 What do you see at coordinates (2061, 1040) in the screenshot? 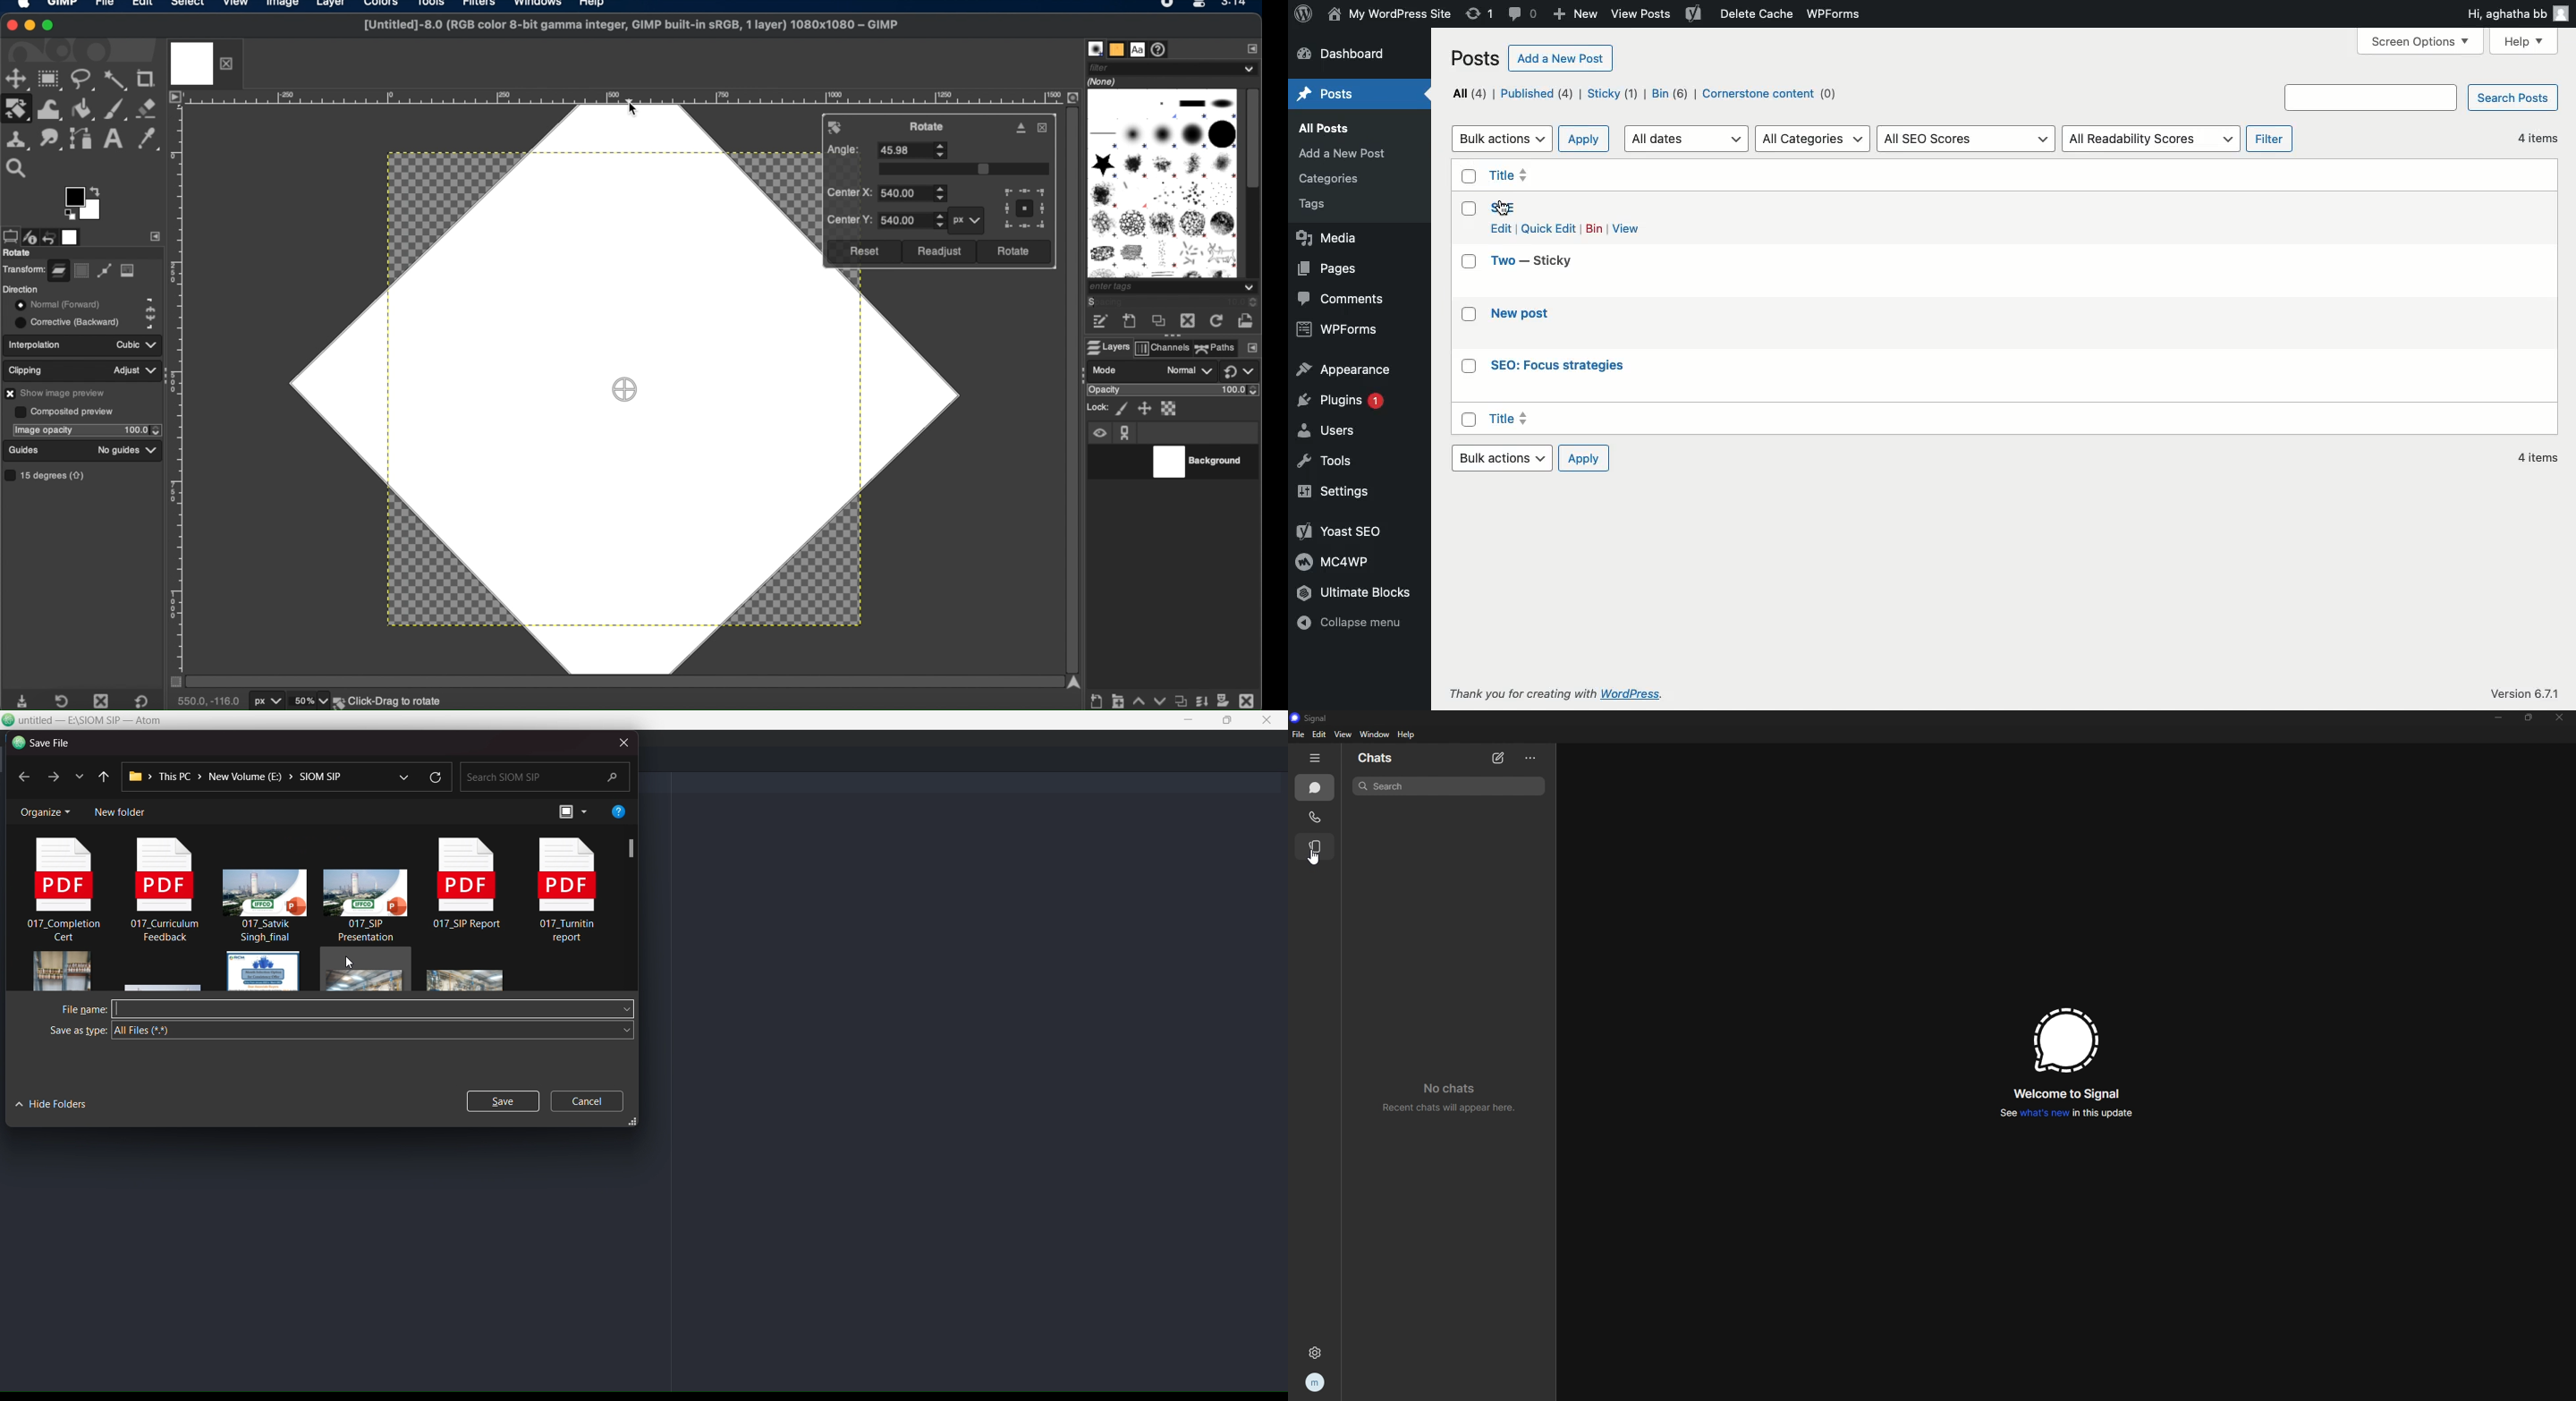
I see `signal logo` at bounding box center [2061, 1040].